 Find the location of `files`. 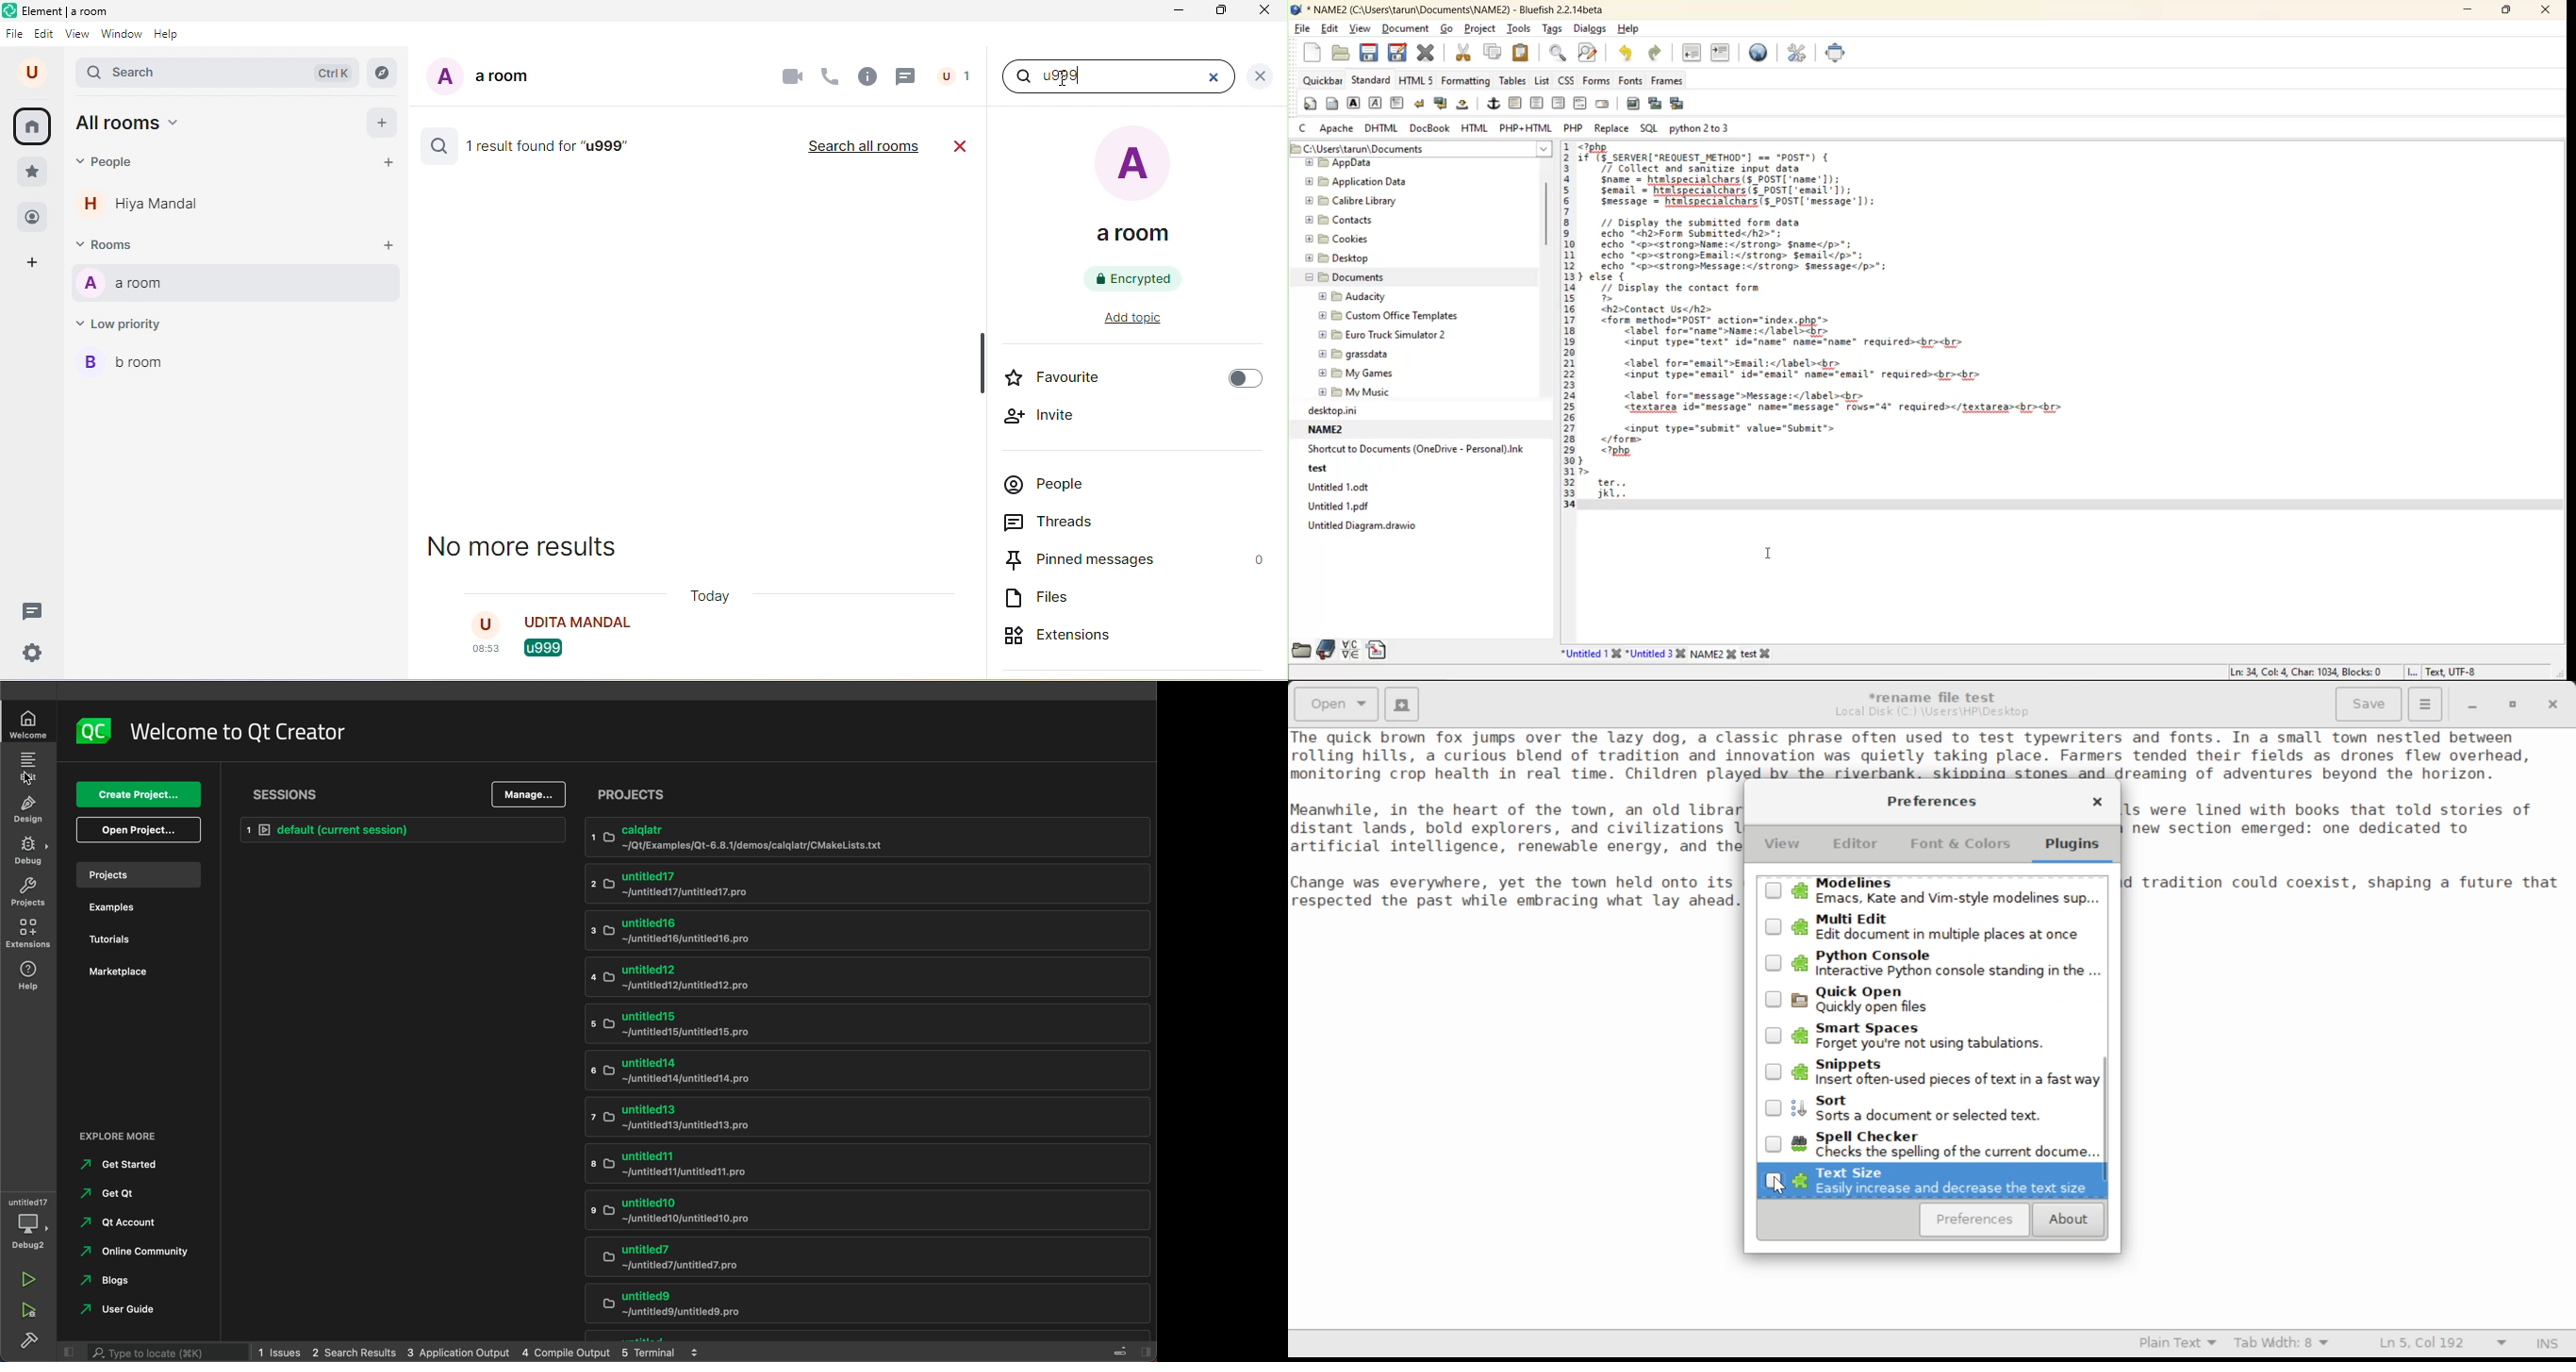

files is located at coordinates (1044, 600).